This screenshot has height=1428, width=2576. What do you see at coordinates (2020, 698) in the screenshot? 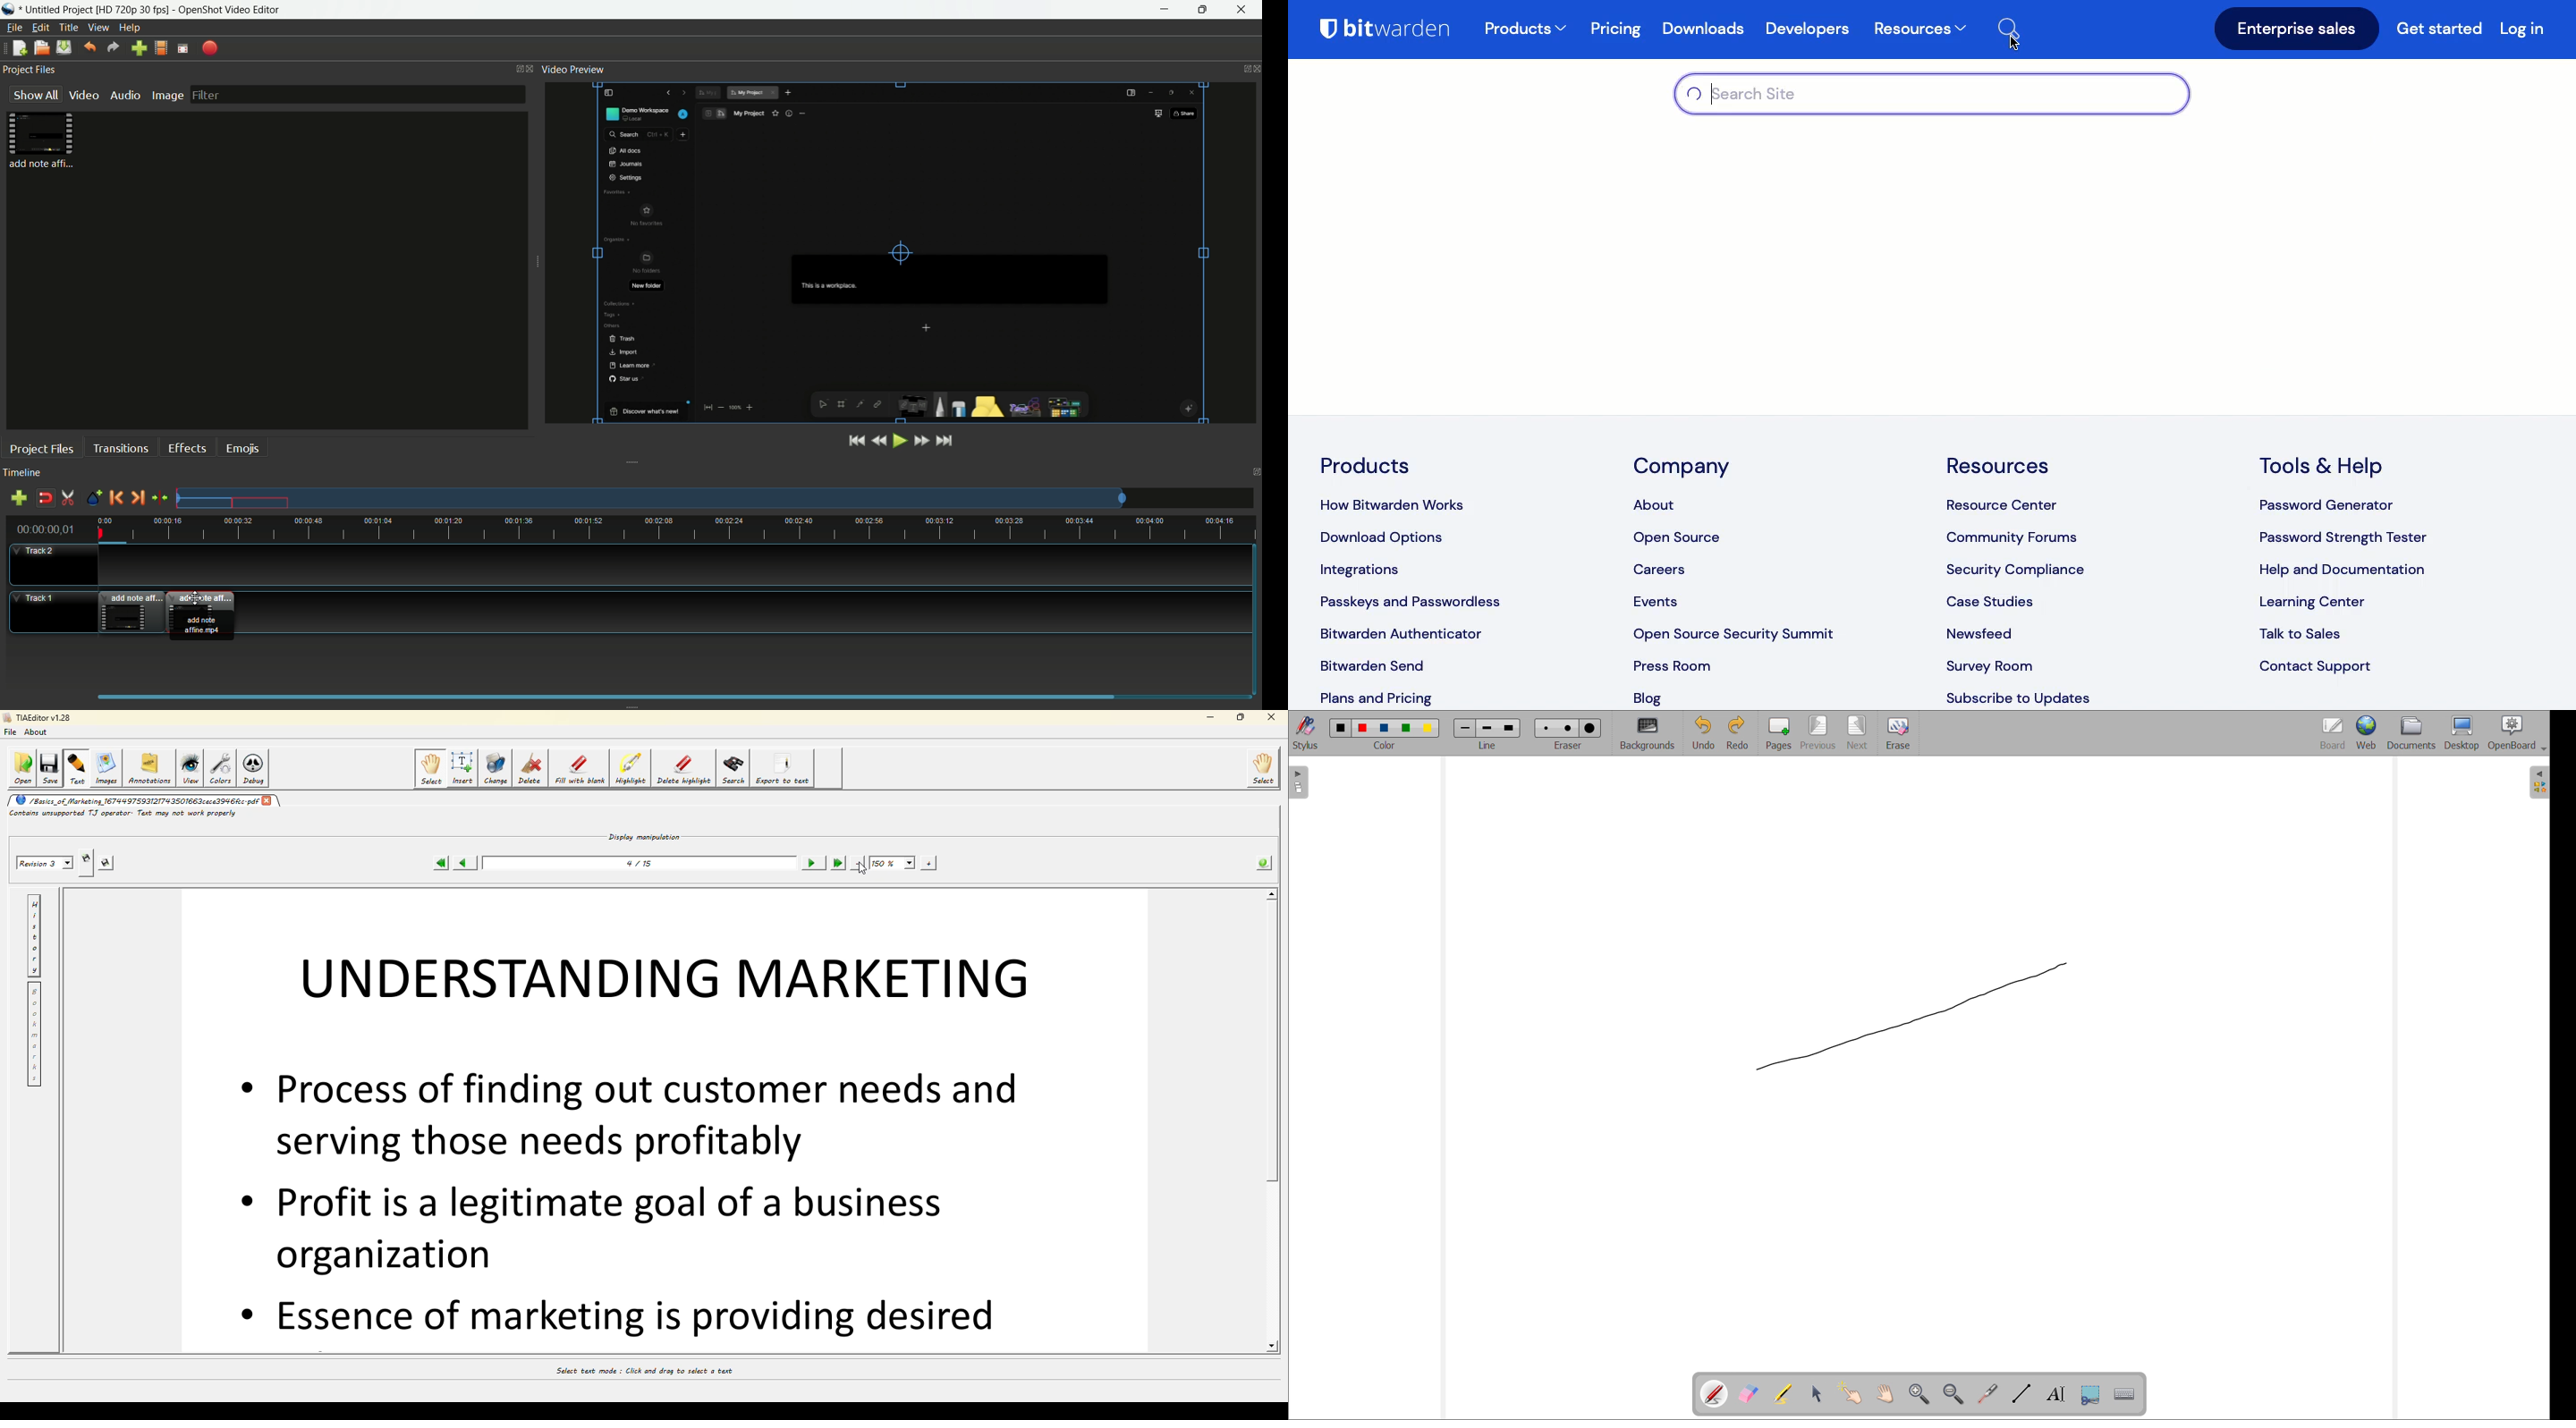
I see `subscribe to updates` at bounding box center [2020, 698].